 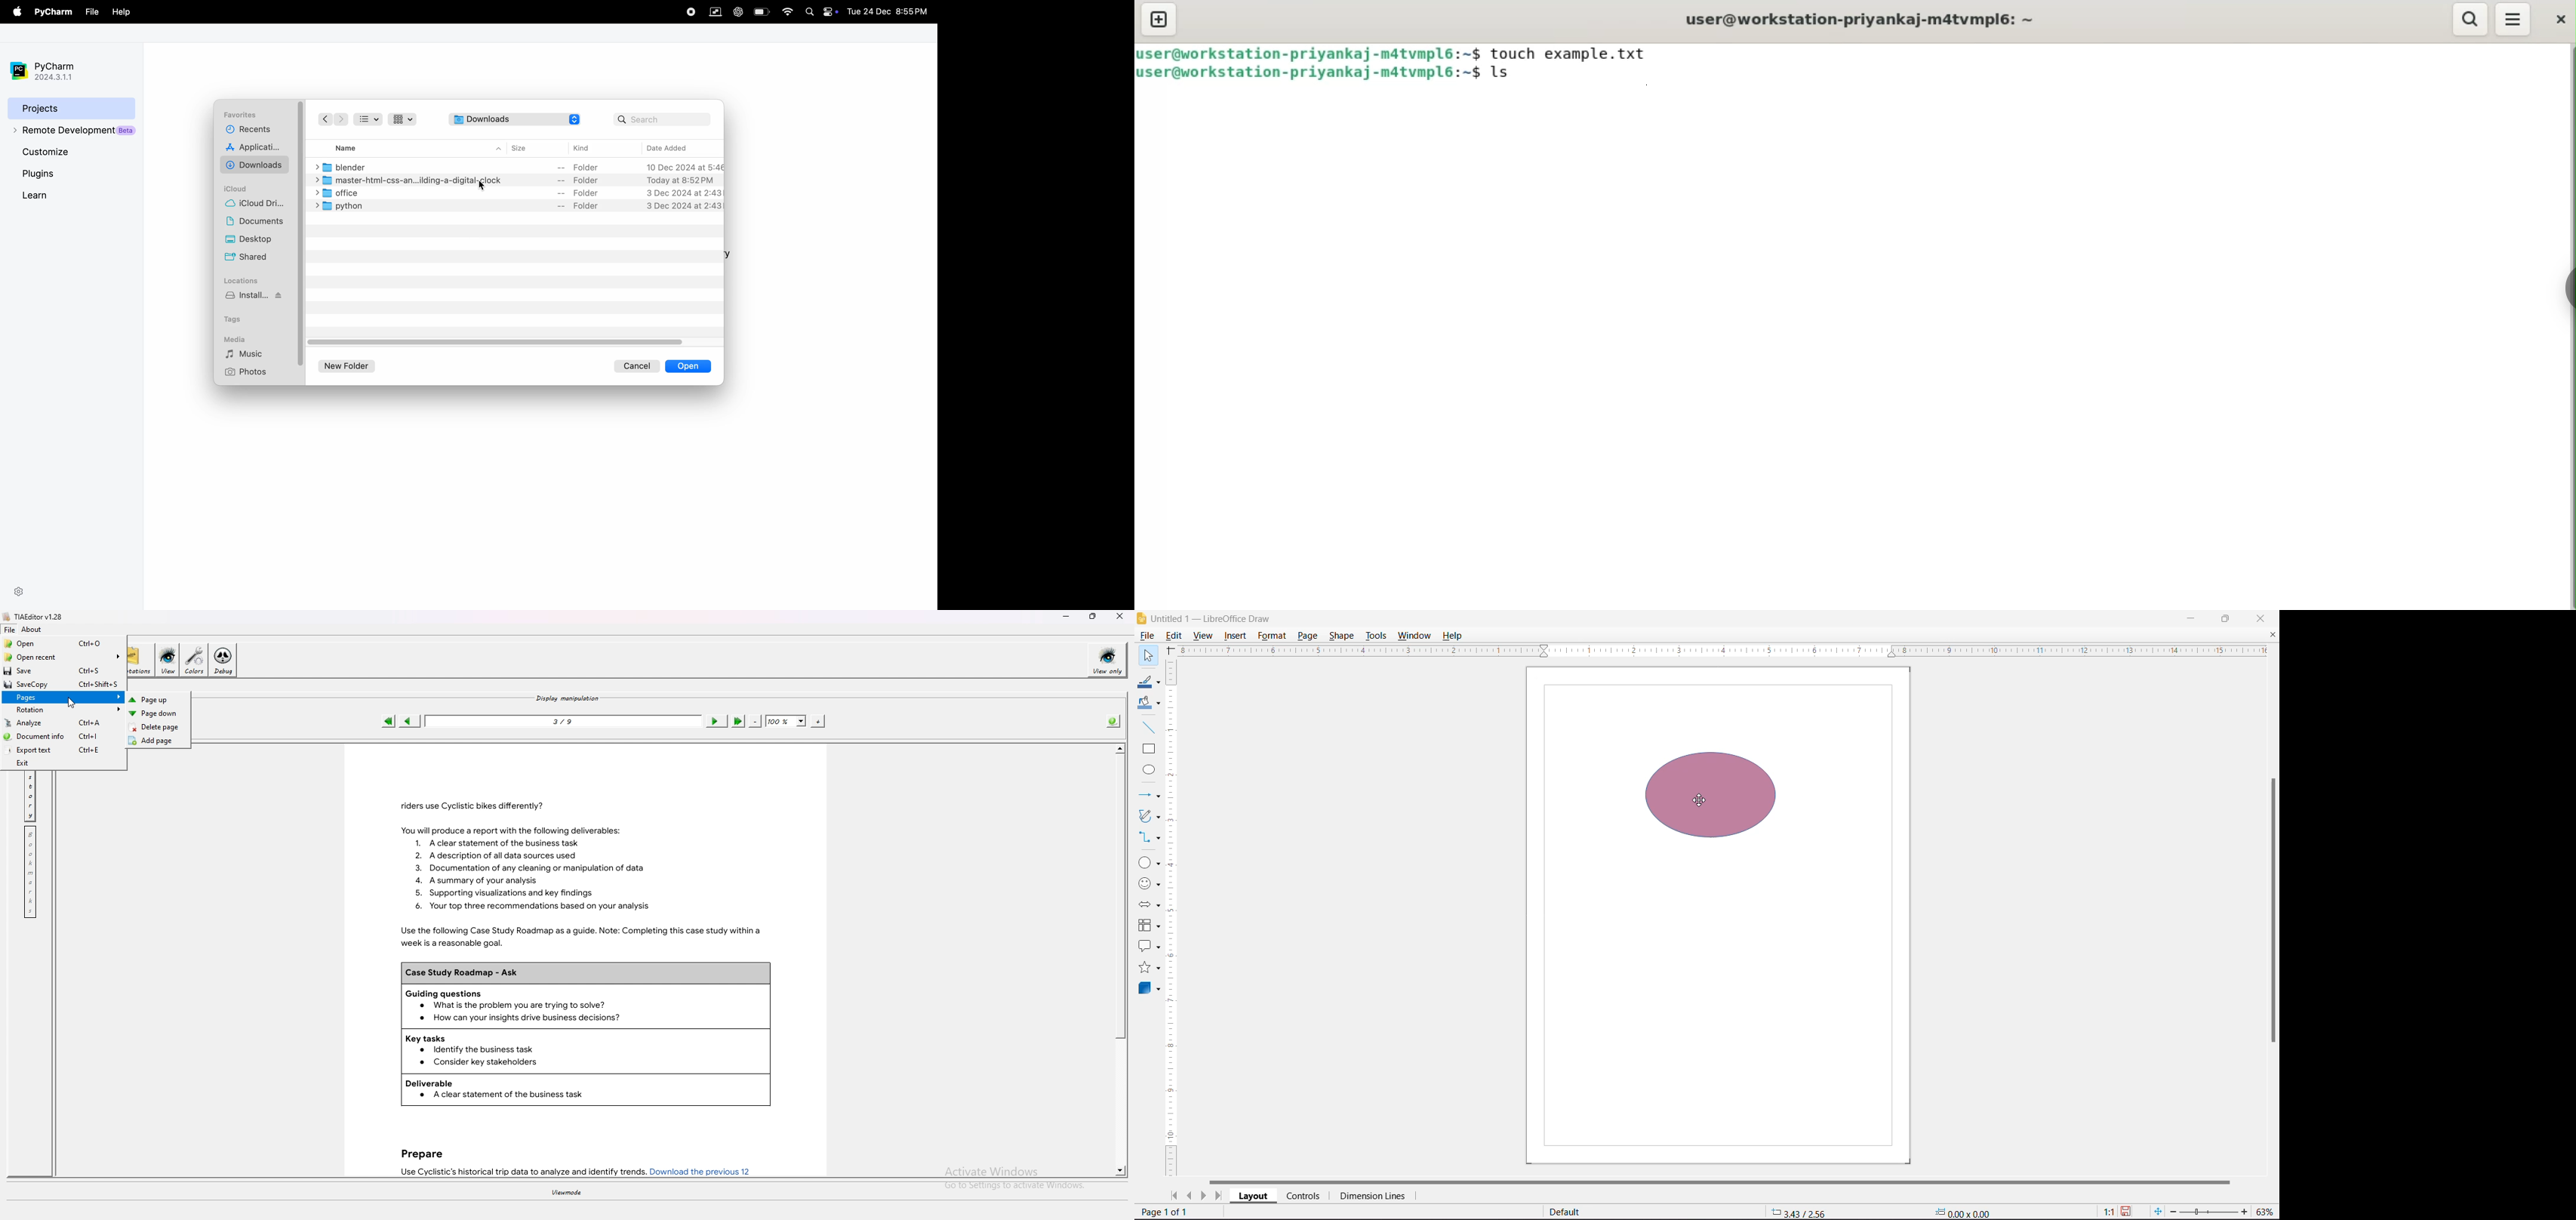 I want to click on Close Document, so click(x=2273, y=635).